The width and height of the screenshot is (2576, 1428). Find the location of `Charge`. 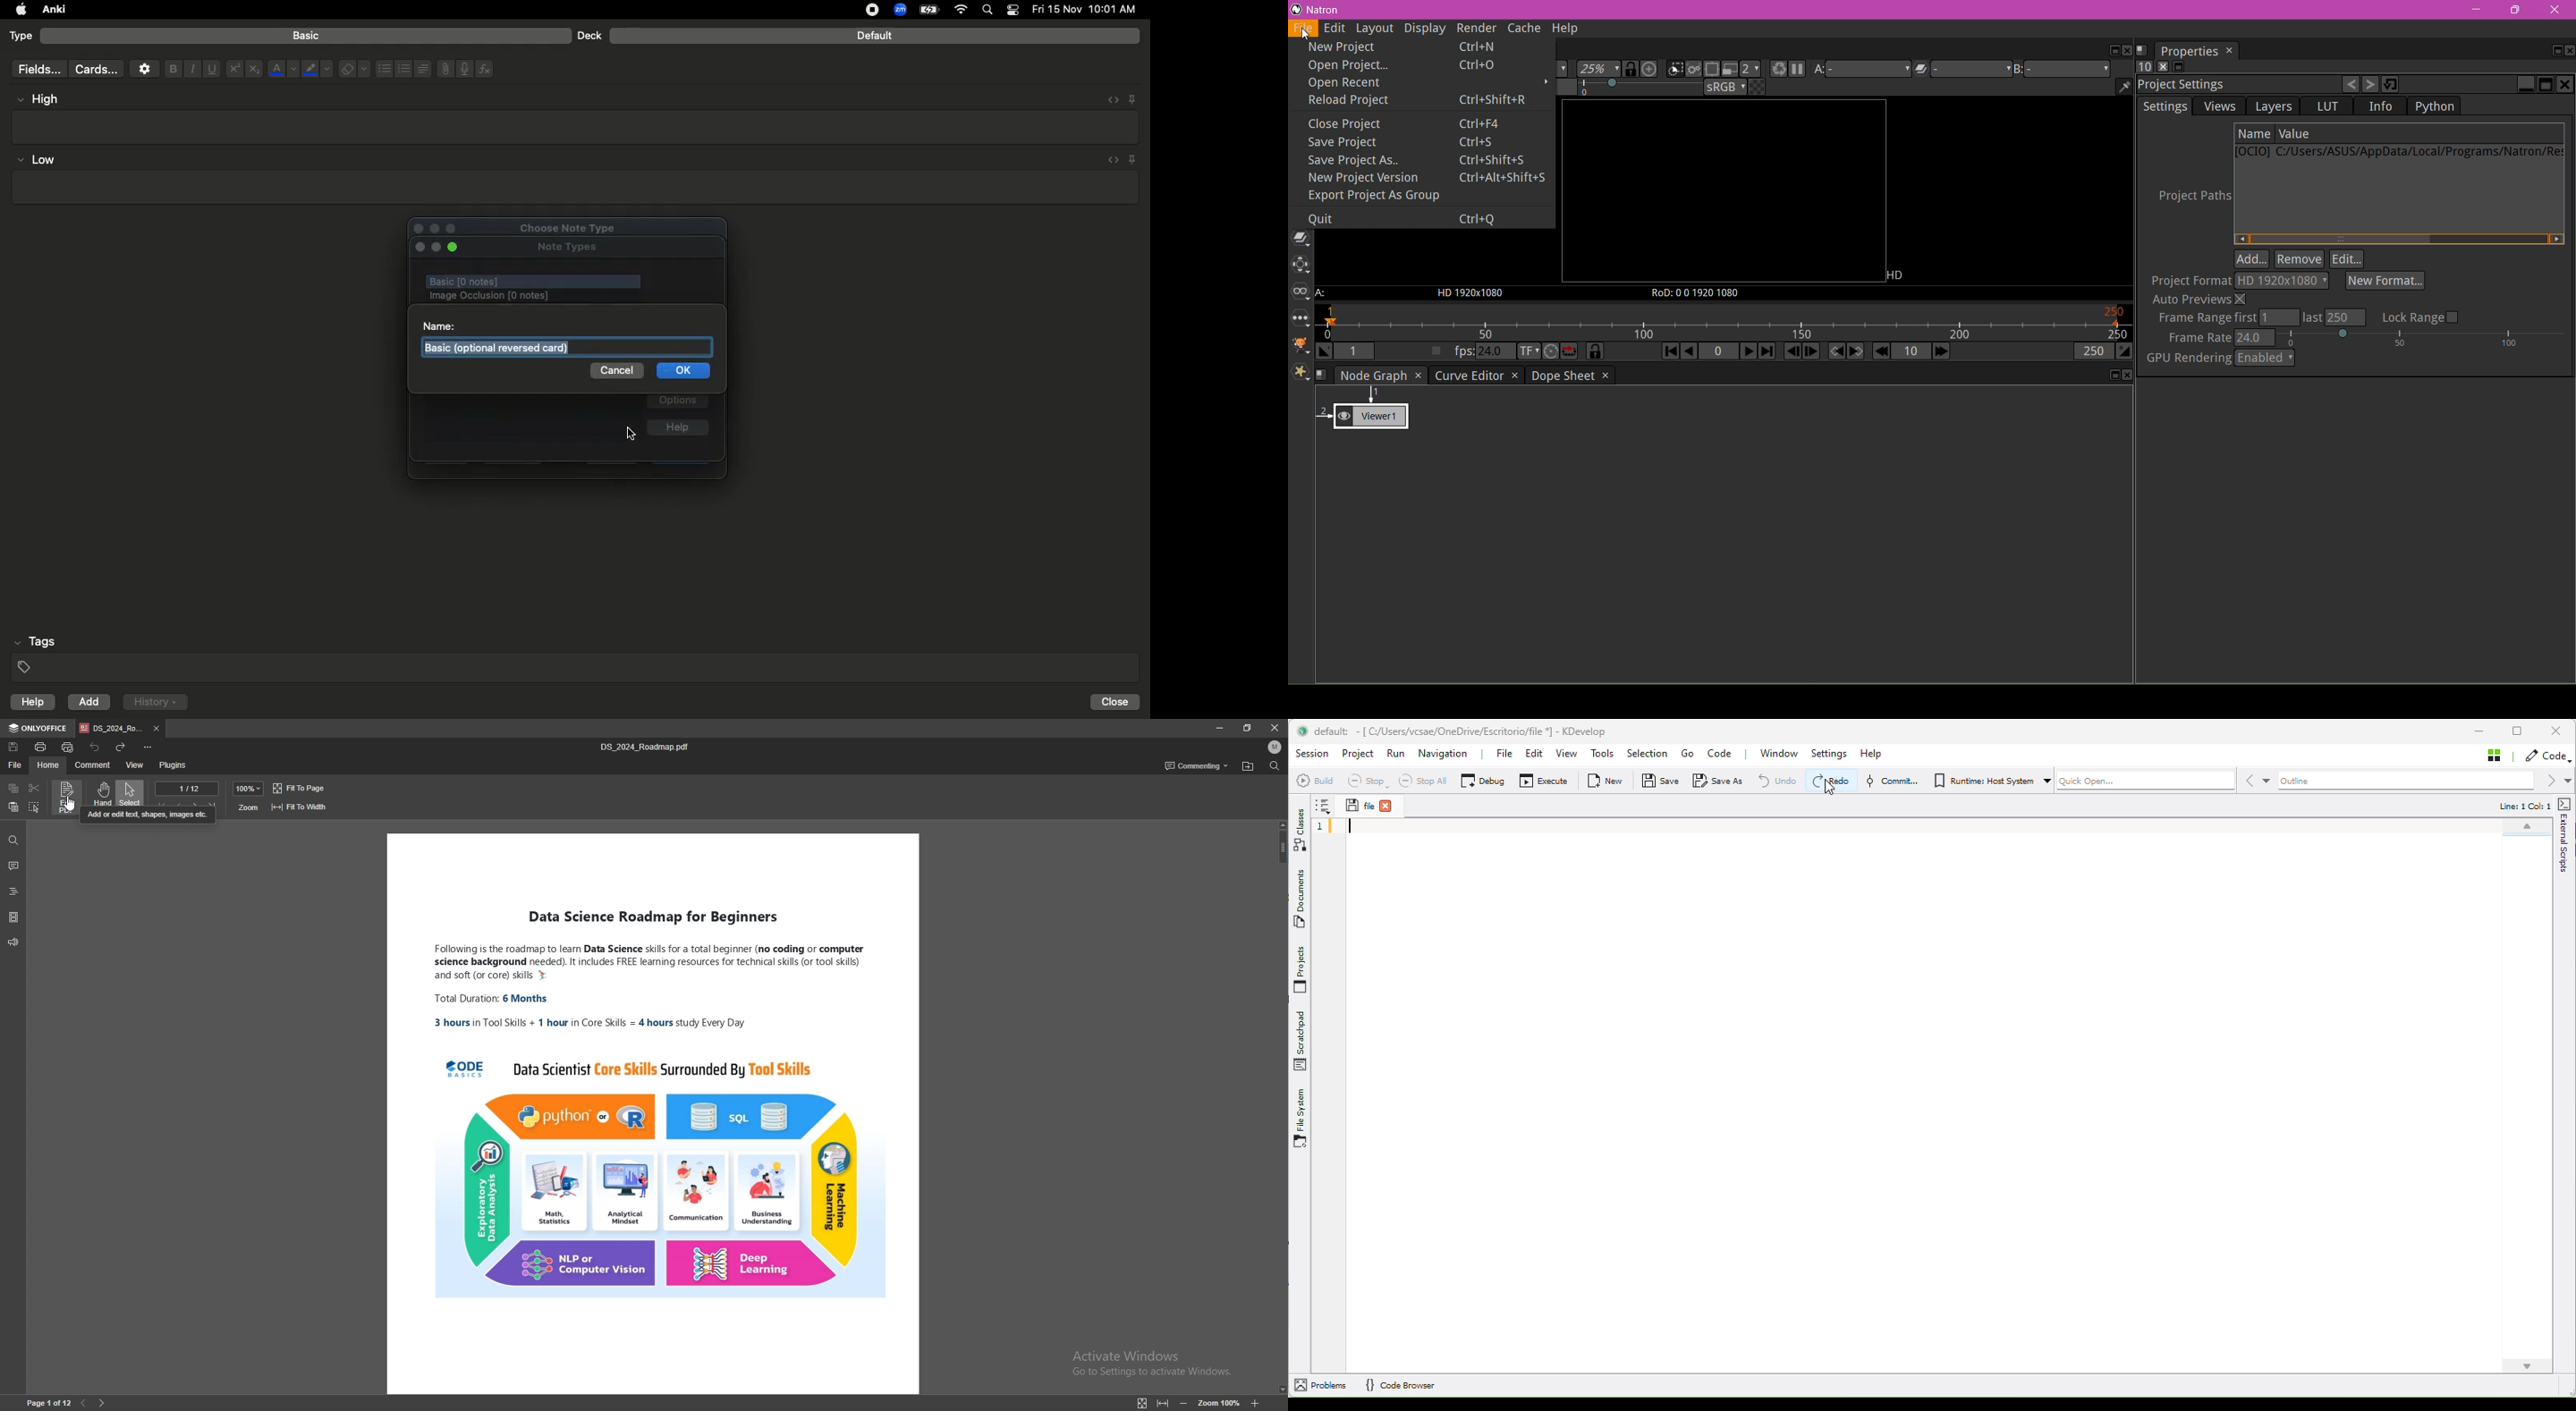

Charge is located at coordinates (928, 10).